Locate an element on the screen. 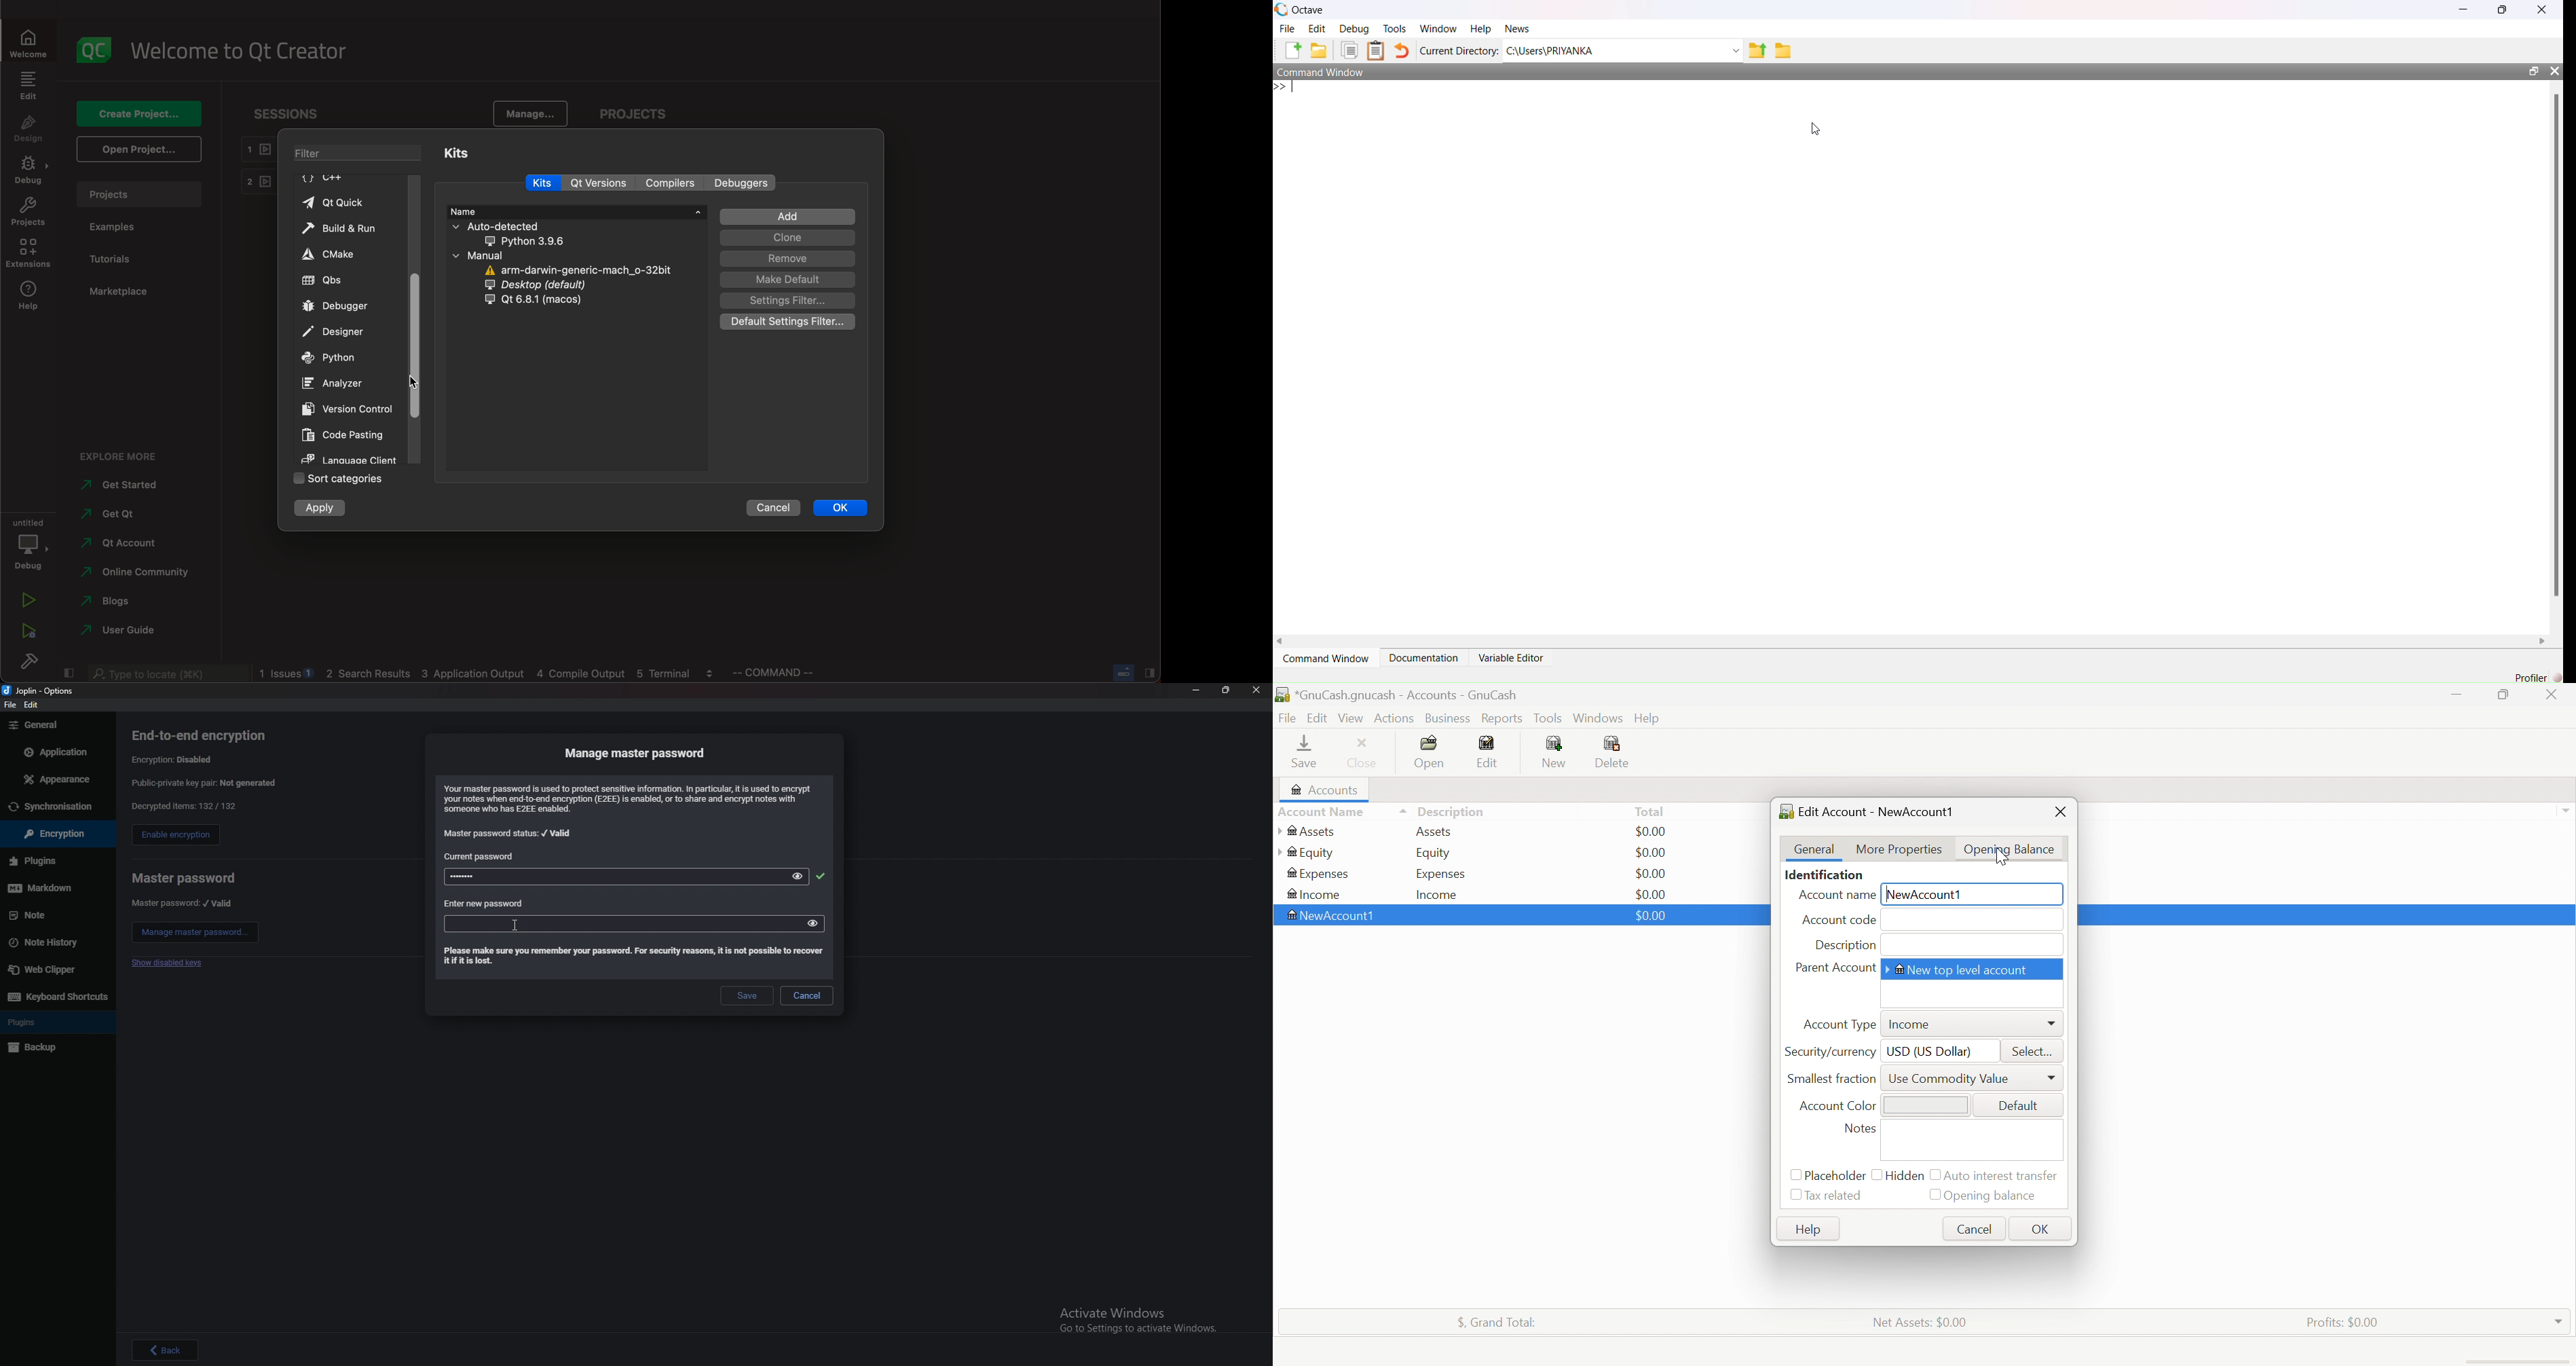 The height and width of the screenshot is (1372, 2576). minimize is located at coordinates (1196, 690).